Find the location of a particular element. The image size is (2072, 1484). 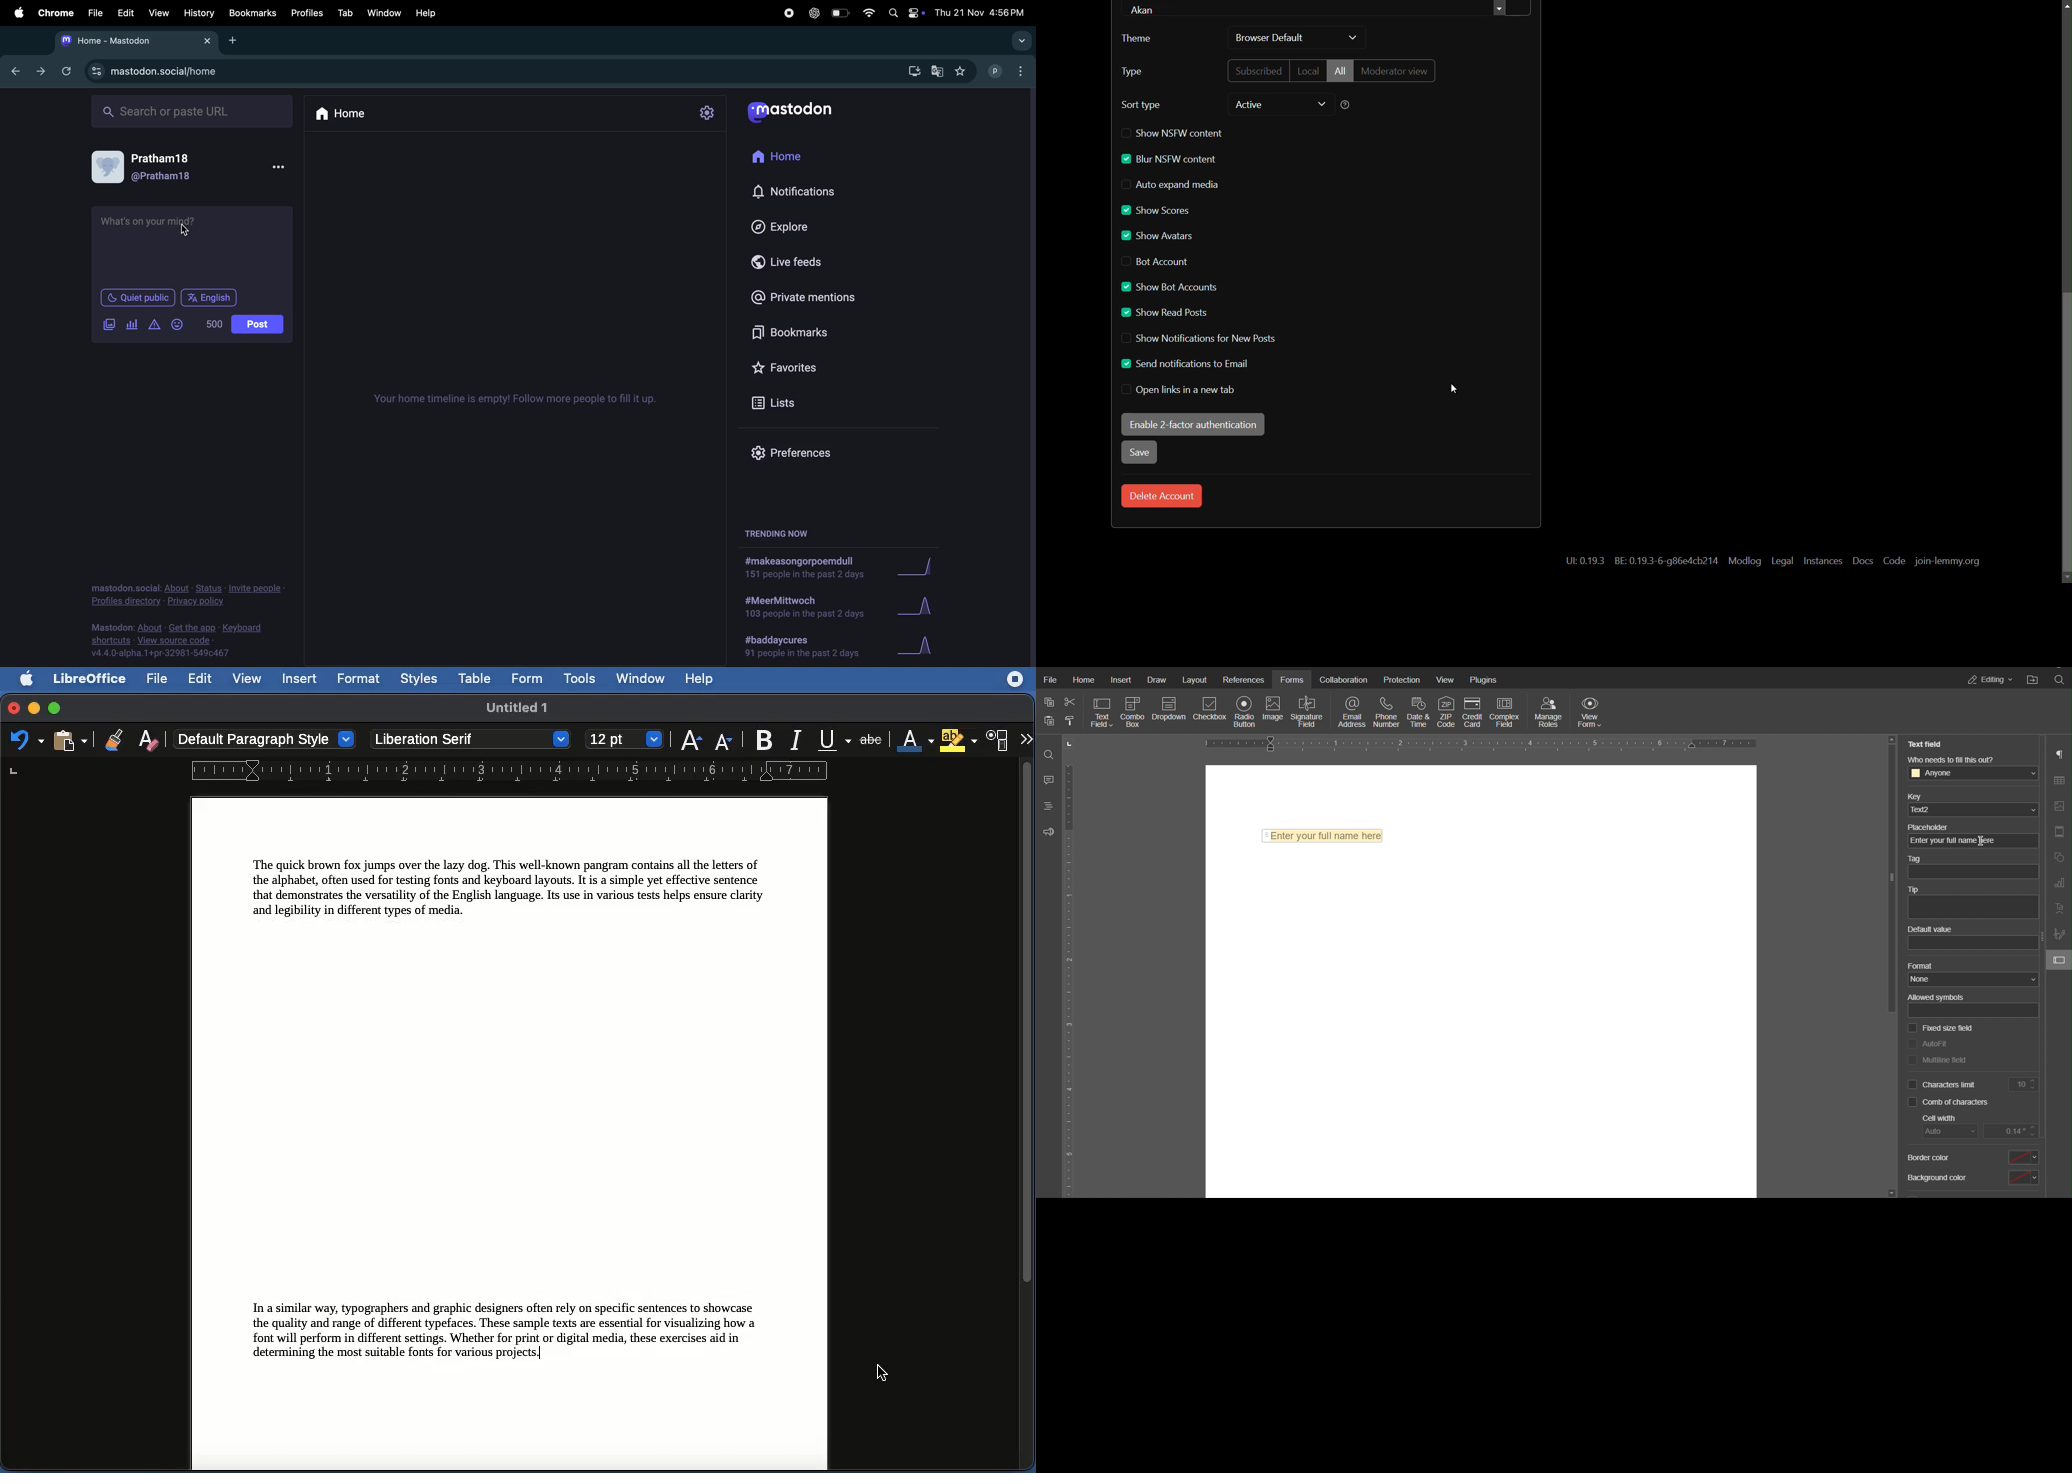

date and time is located at coordinates (981, 12).